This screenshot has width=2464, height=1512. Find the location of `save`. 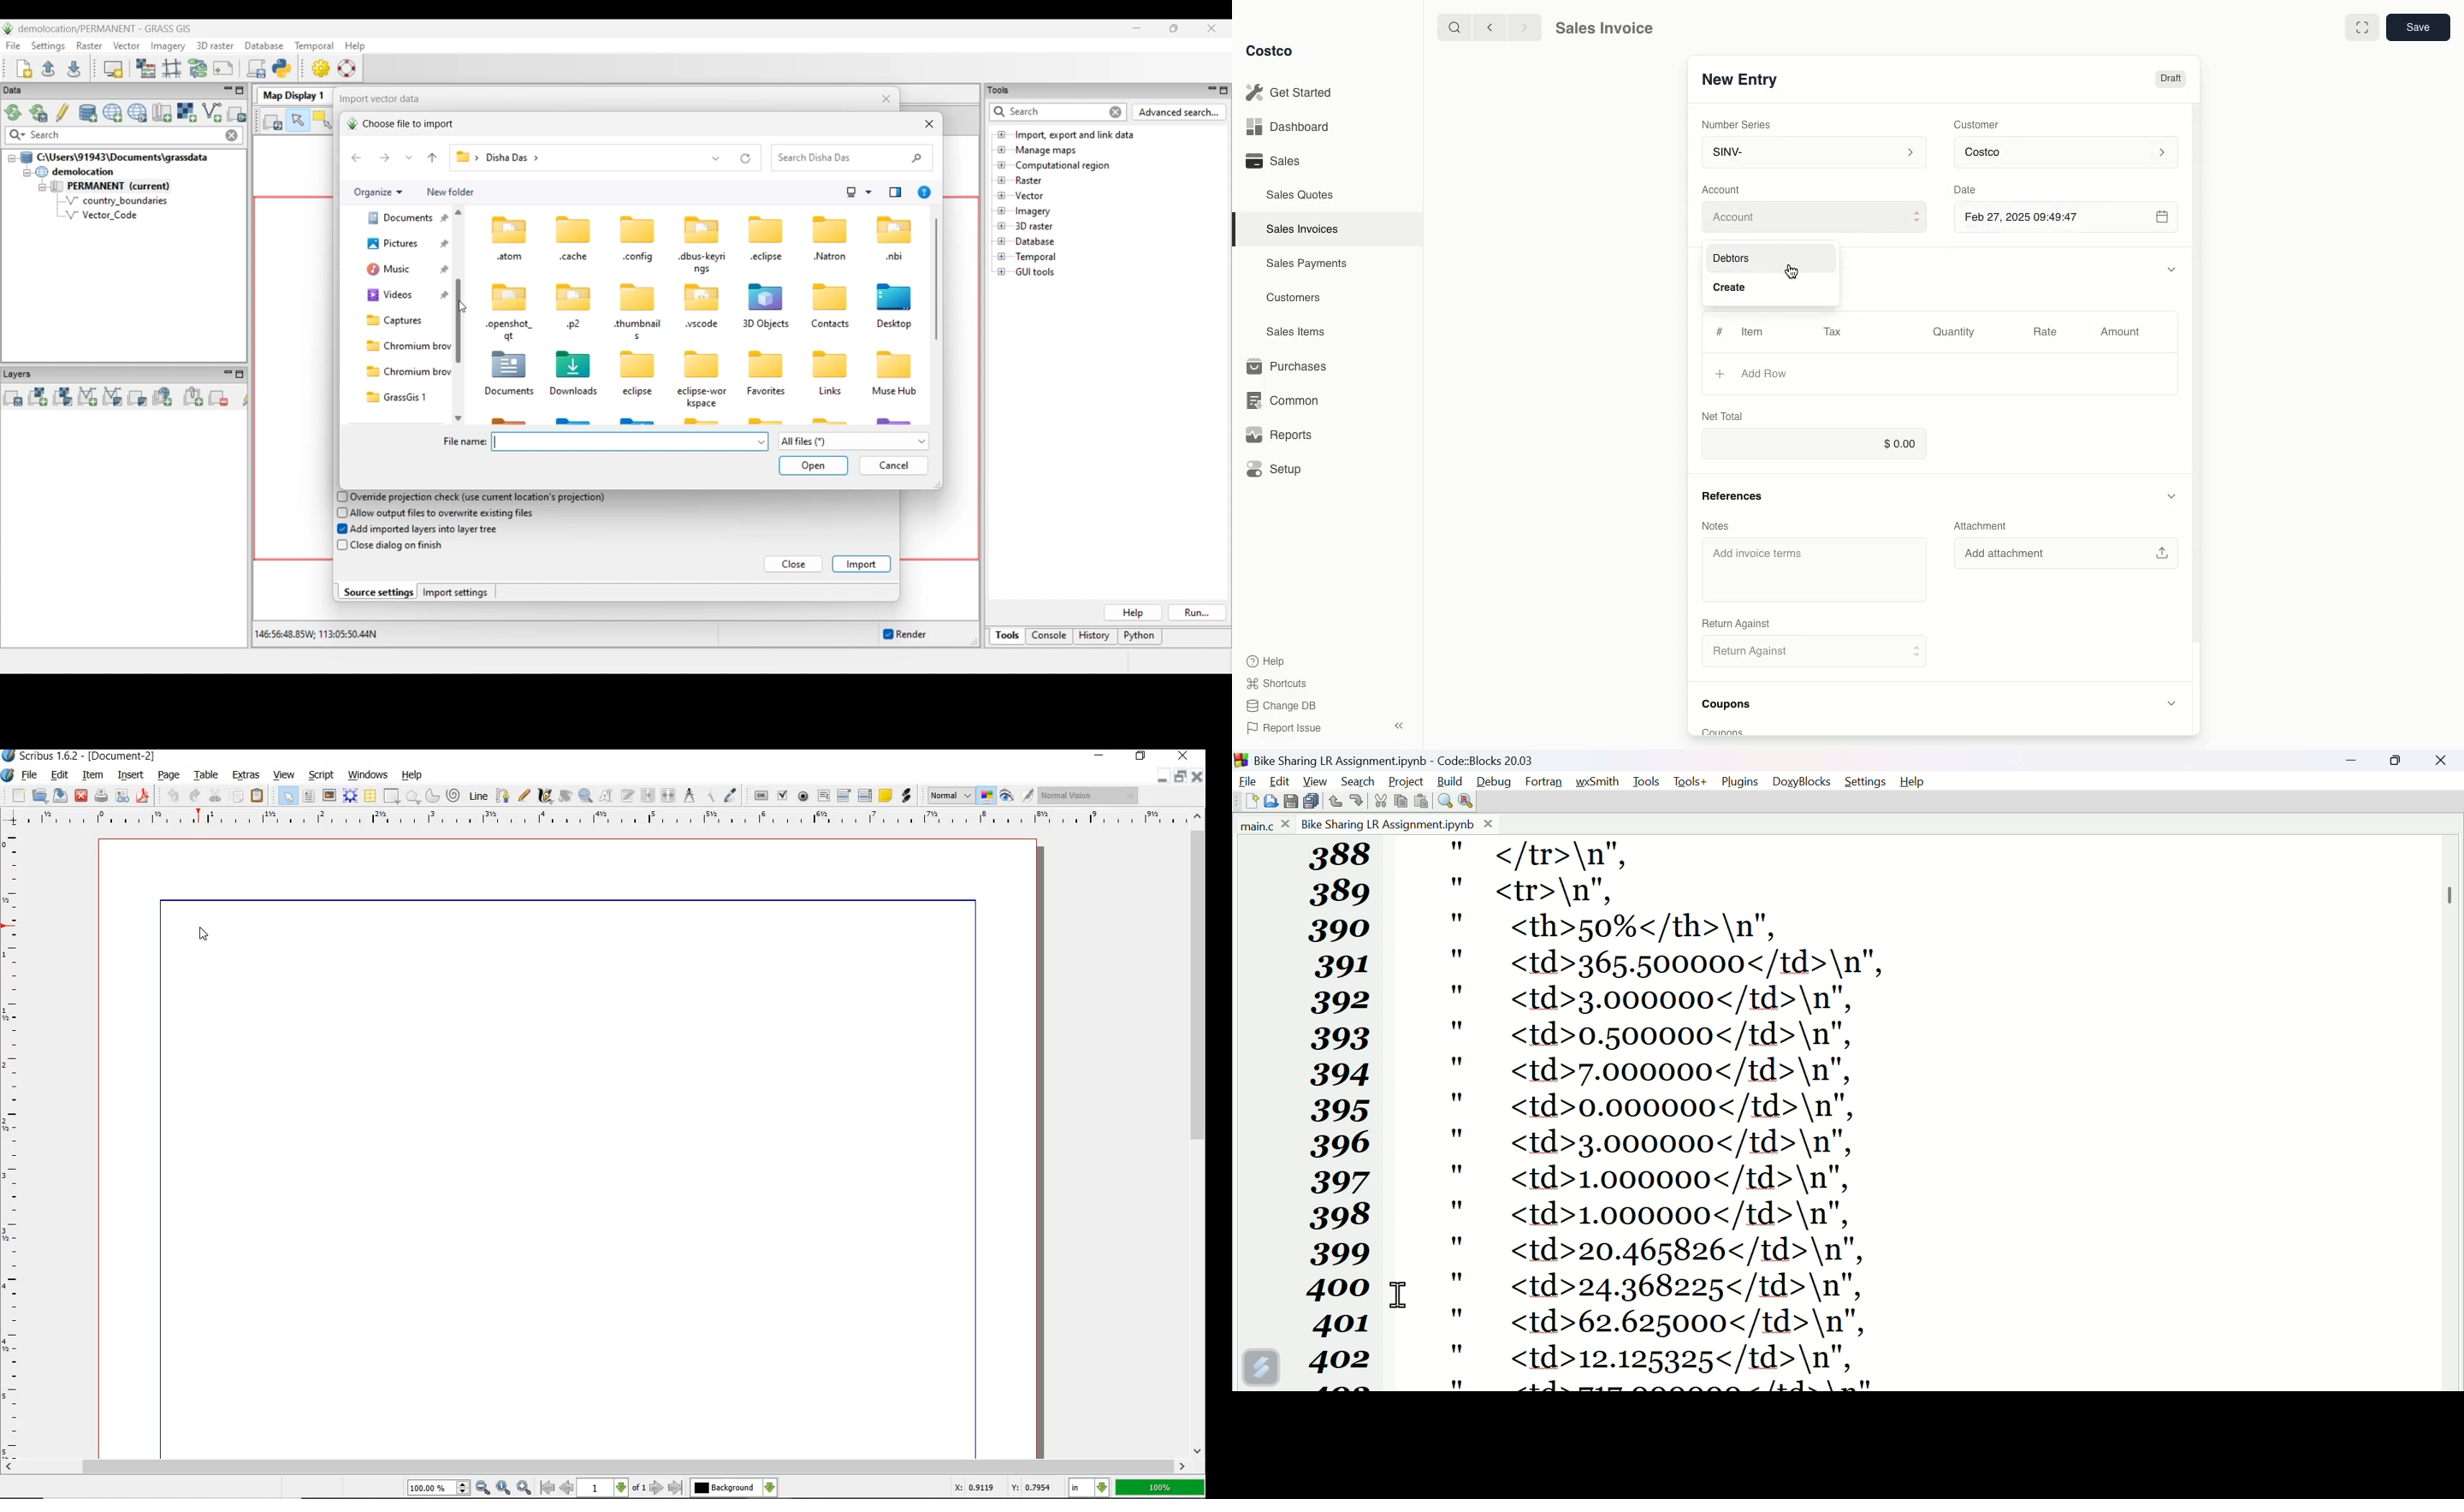

save is located at coordinates (60, 797).